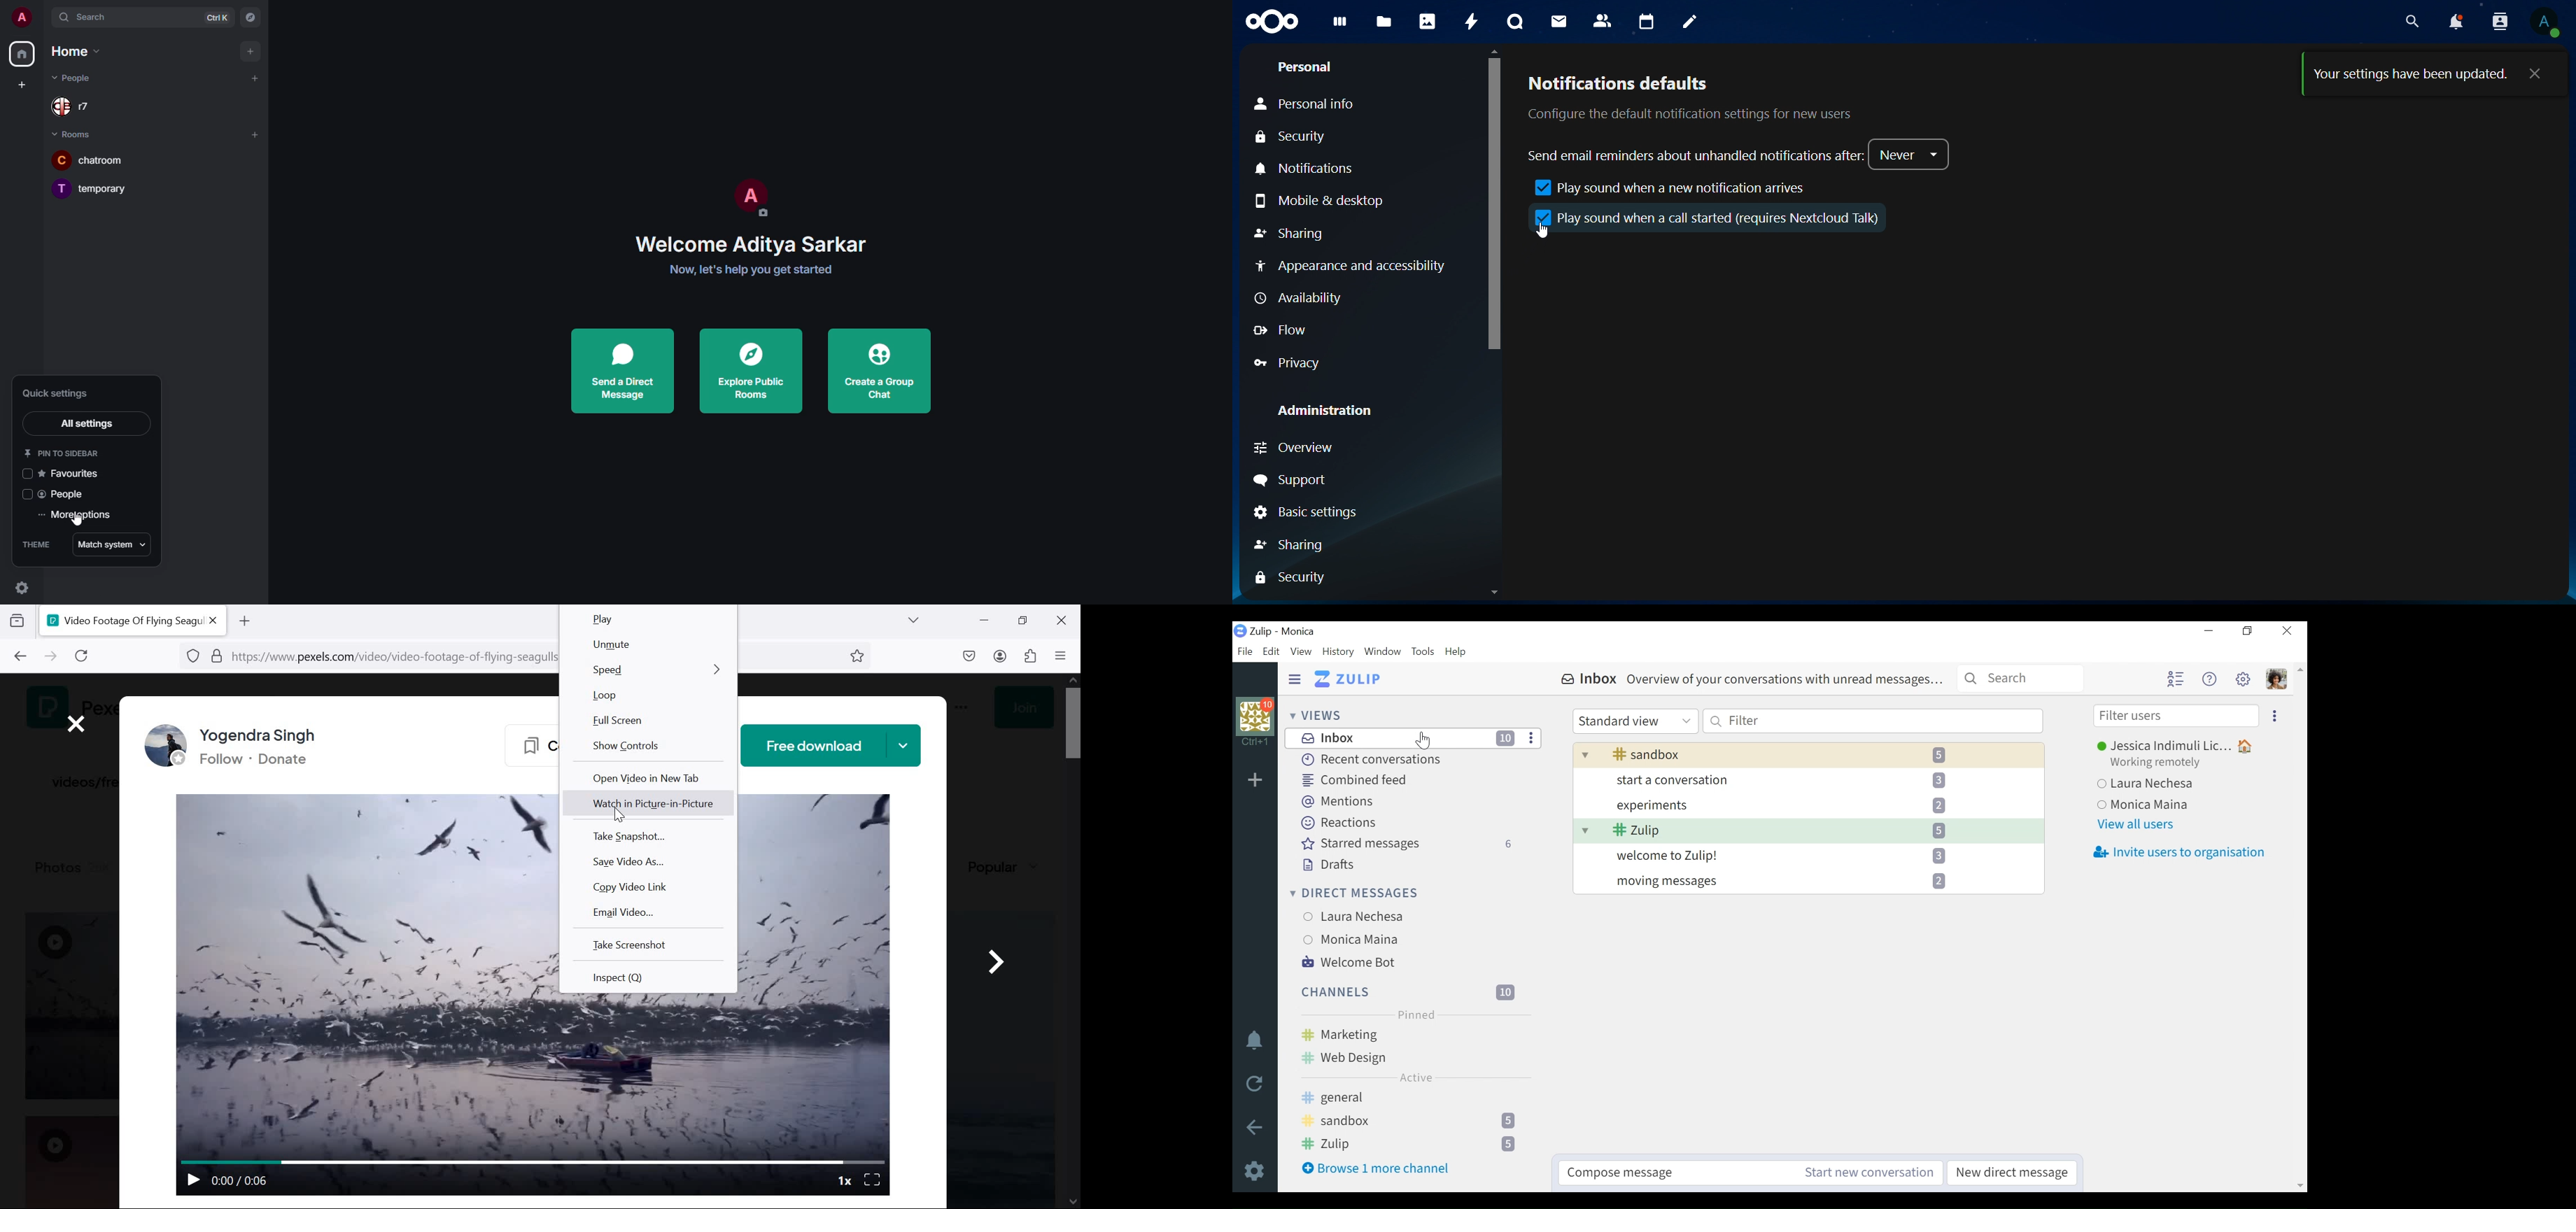 This screenshot has height=1232, width=2576. Describe the element at coordinates (251, 51) in the screenshot. I see `add` at that location.